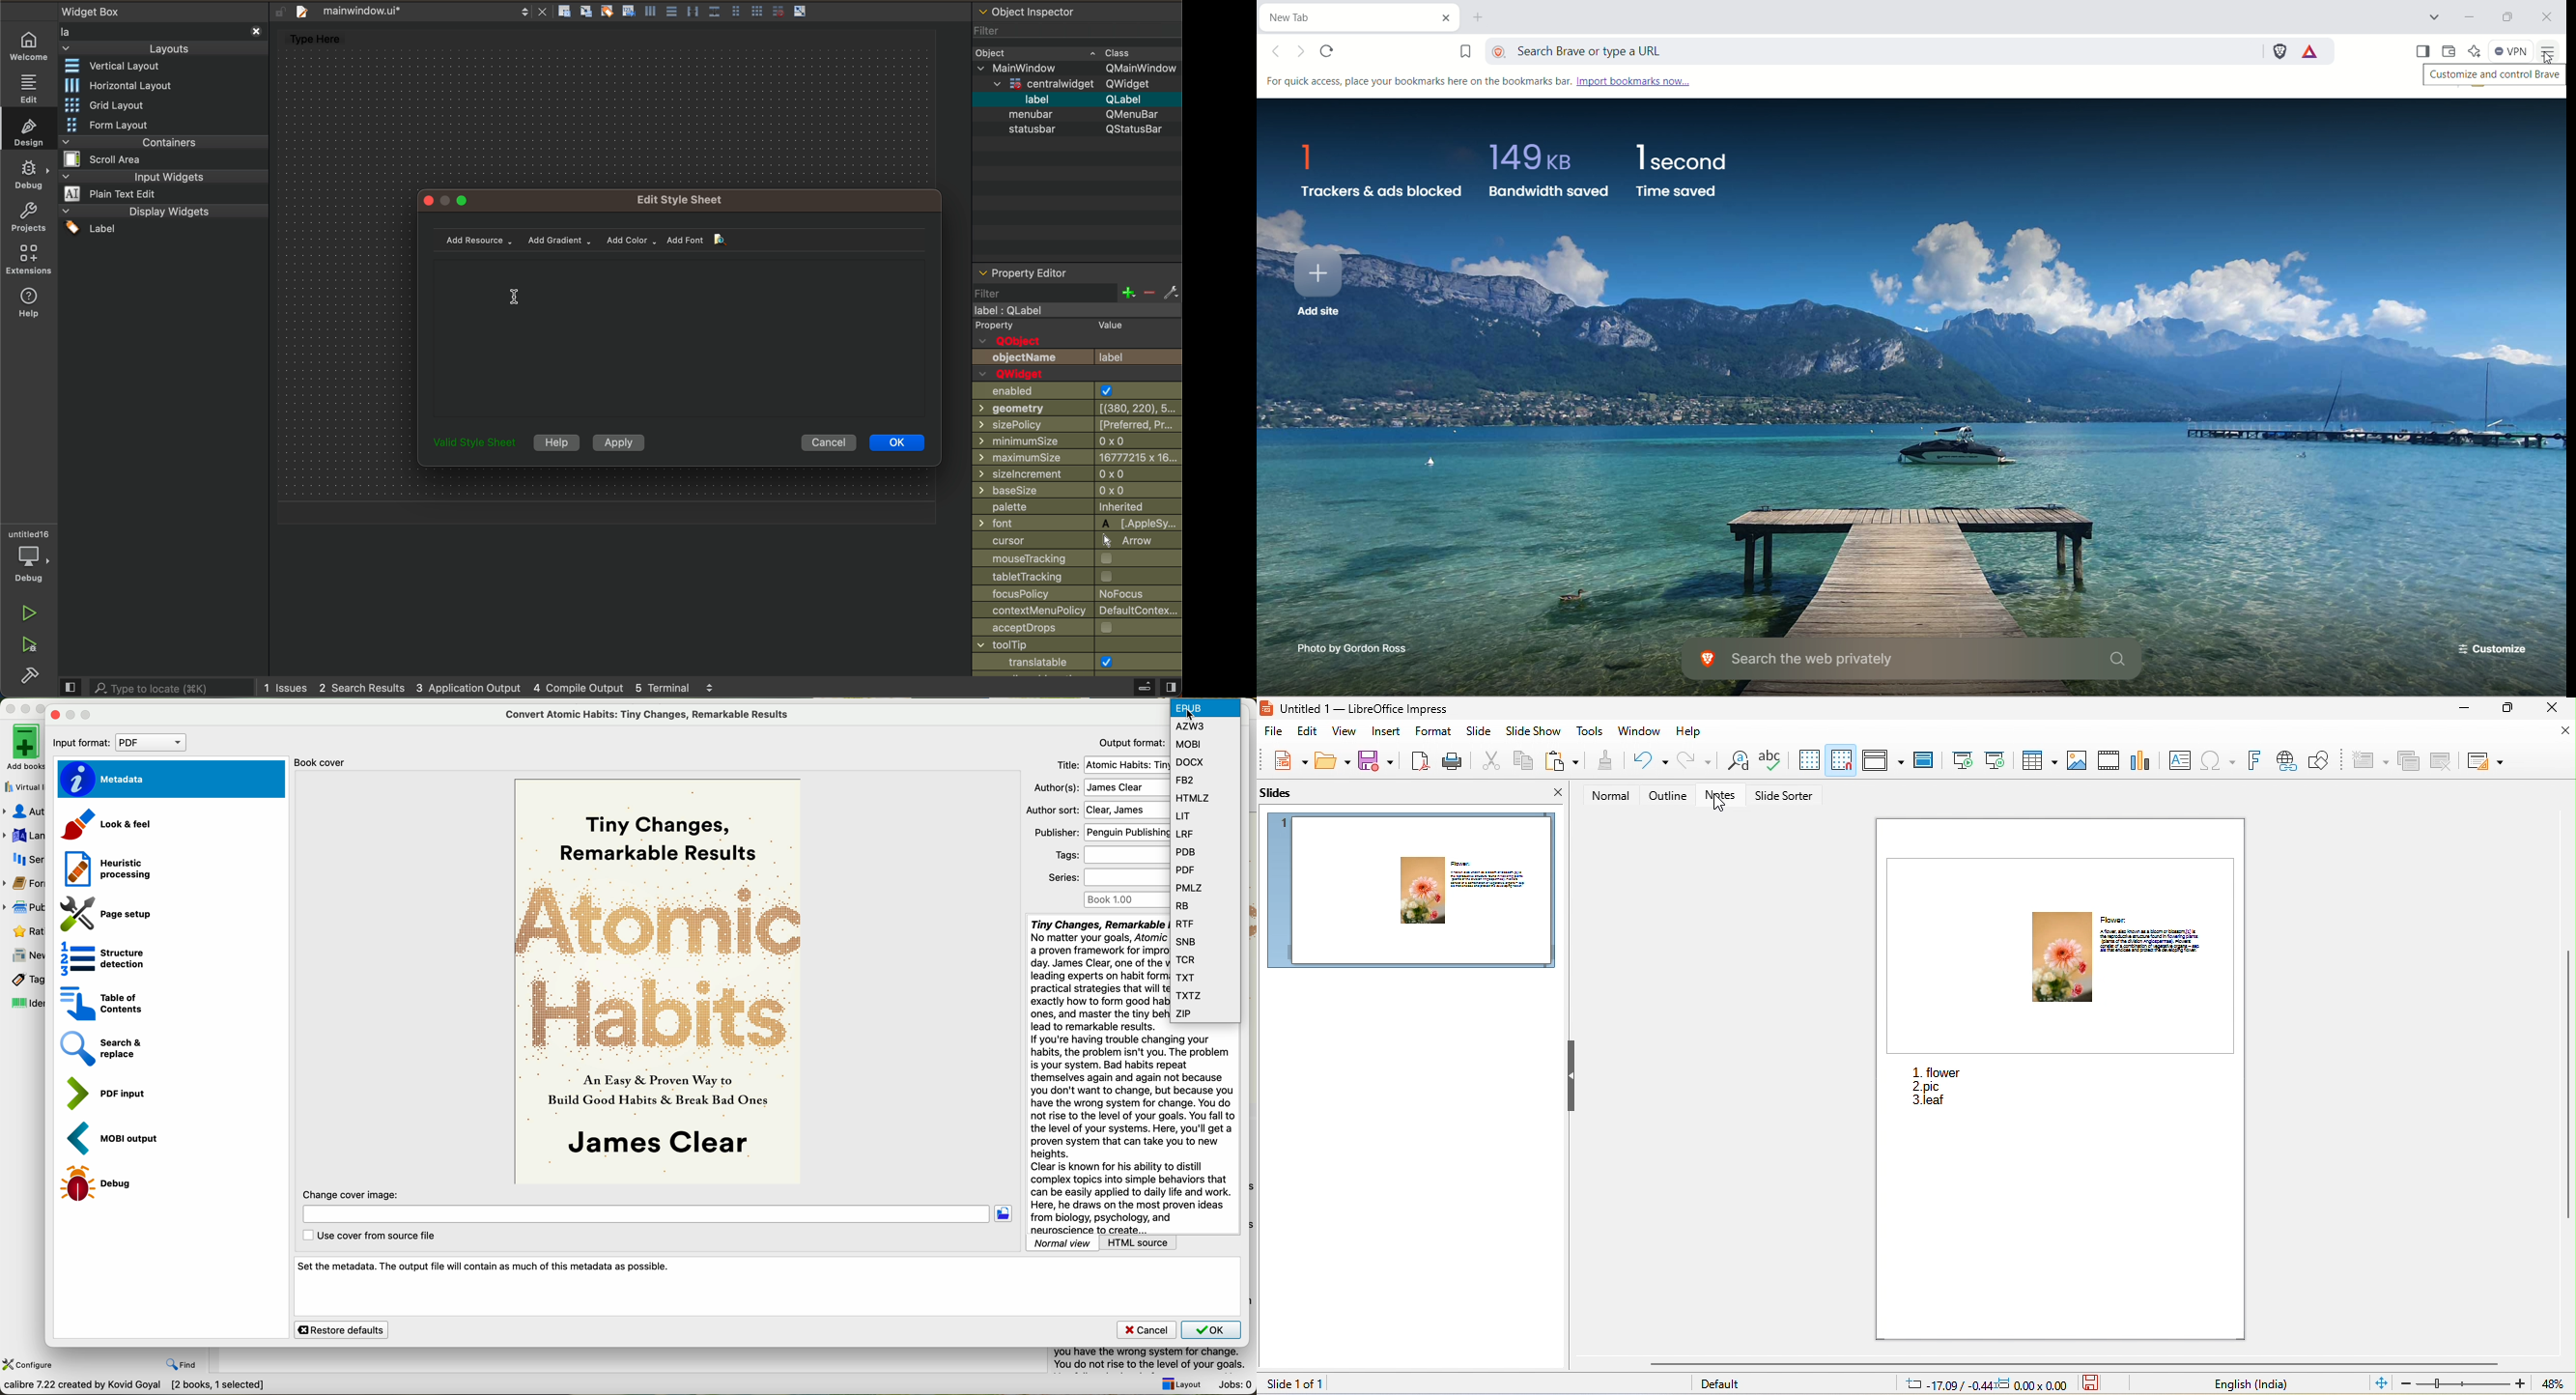 This screenshot has height=1400, width=2576. Describe the element at coordinates (101, 1048) in the screenshot. I see `search and replace` at that location.